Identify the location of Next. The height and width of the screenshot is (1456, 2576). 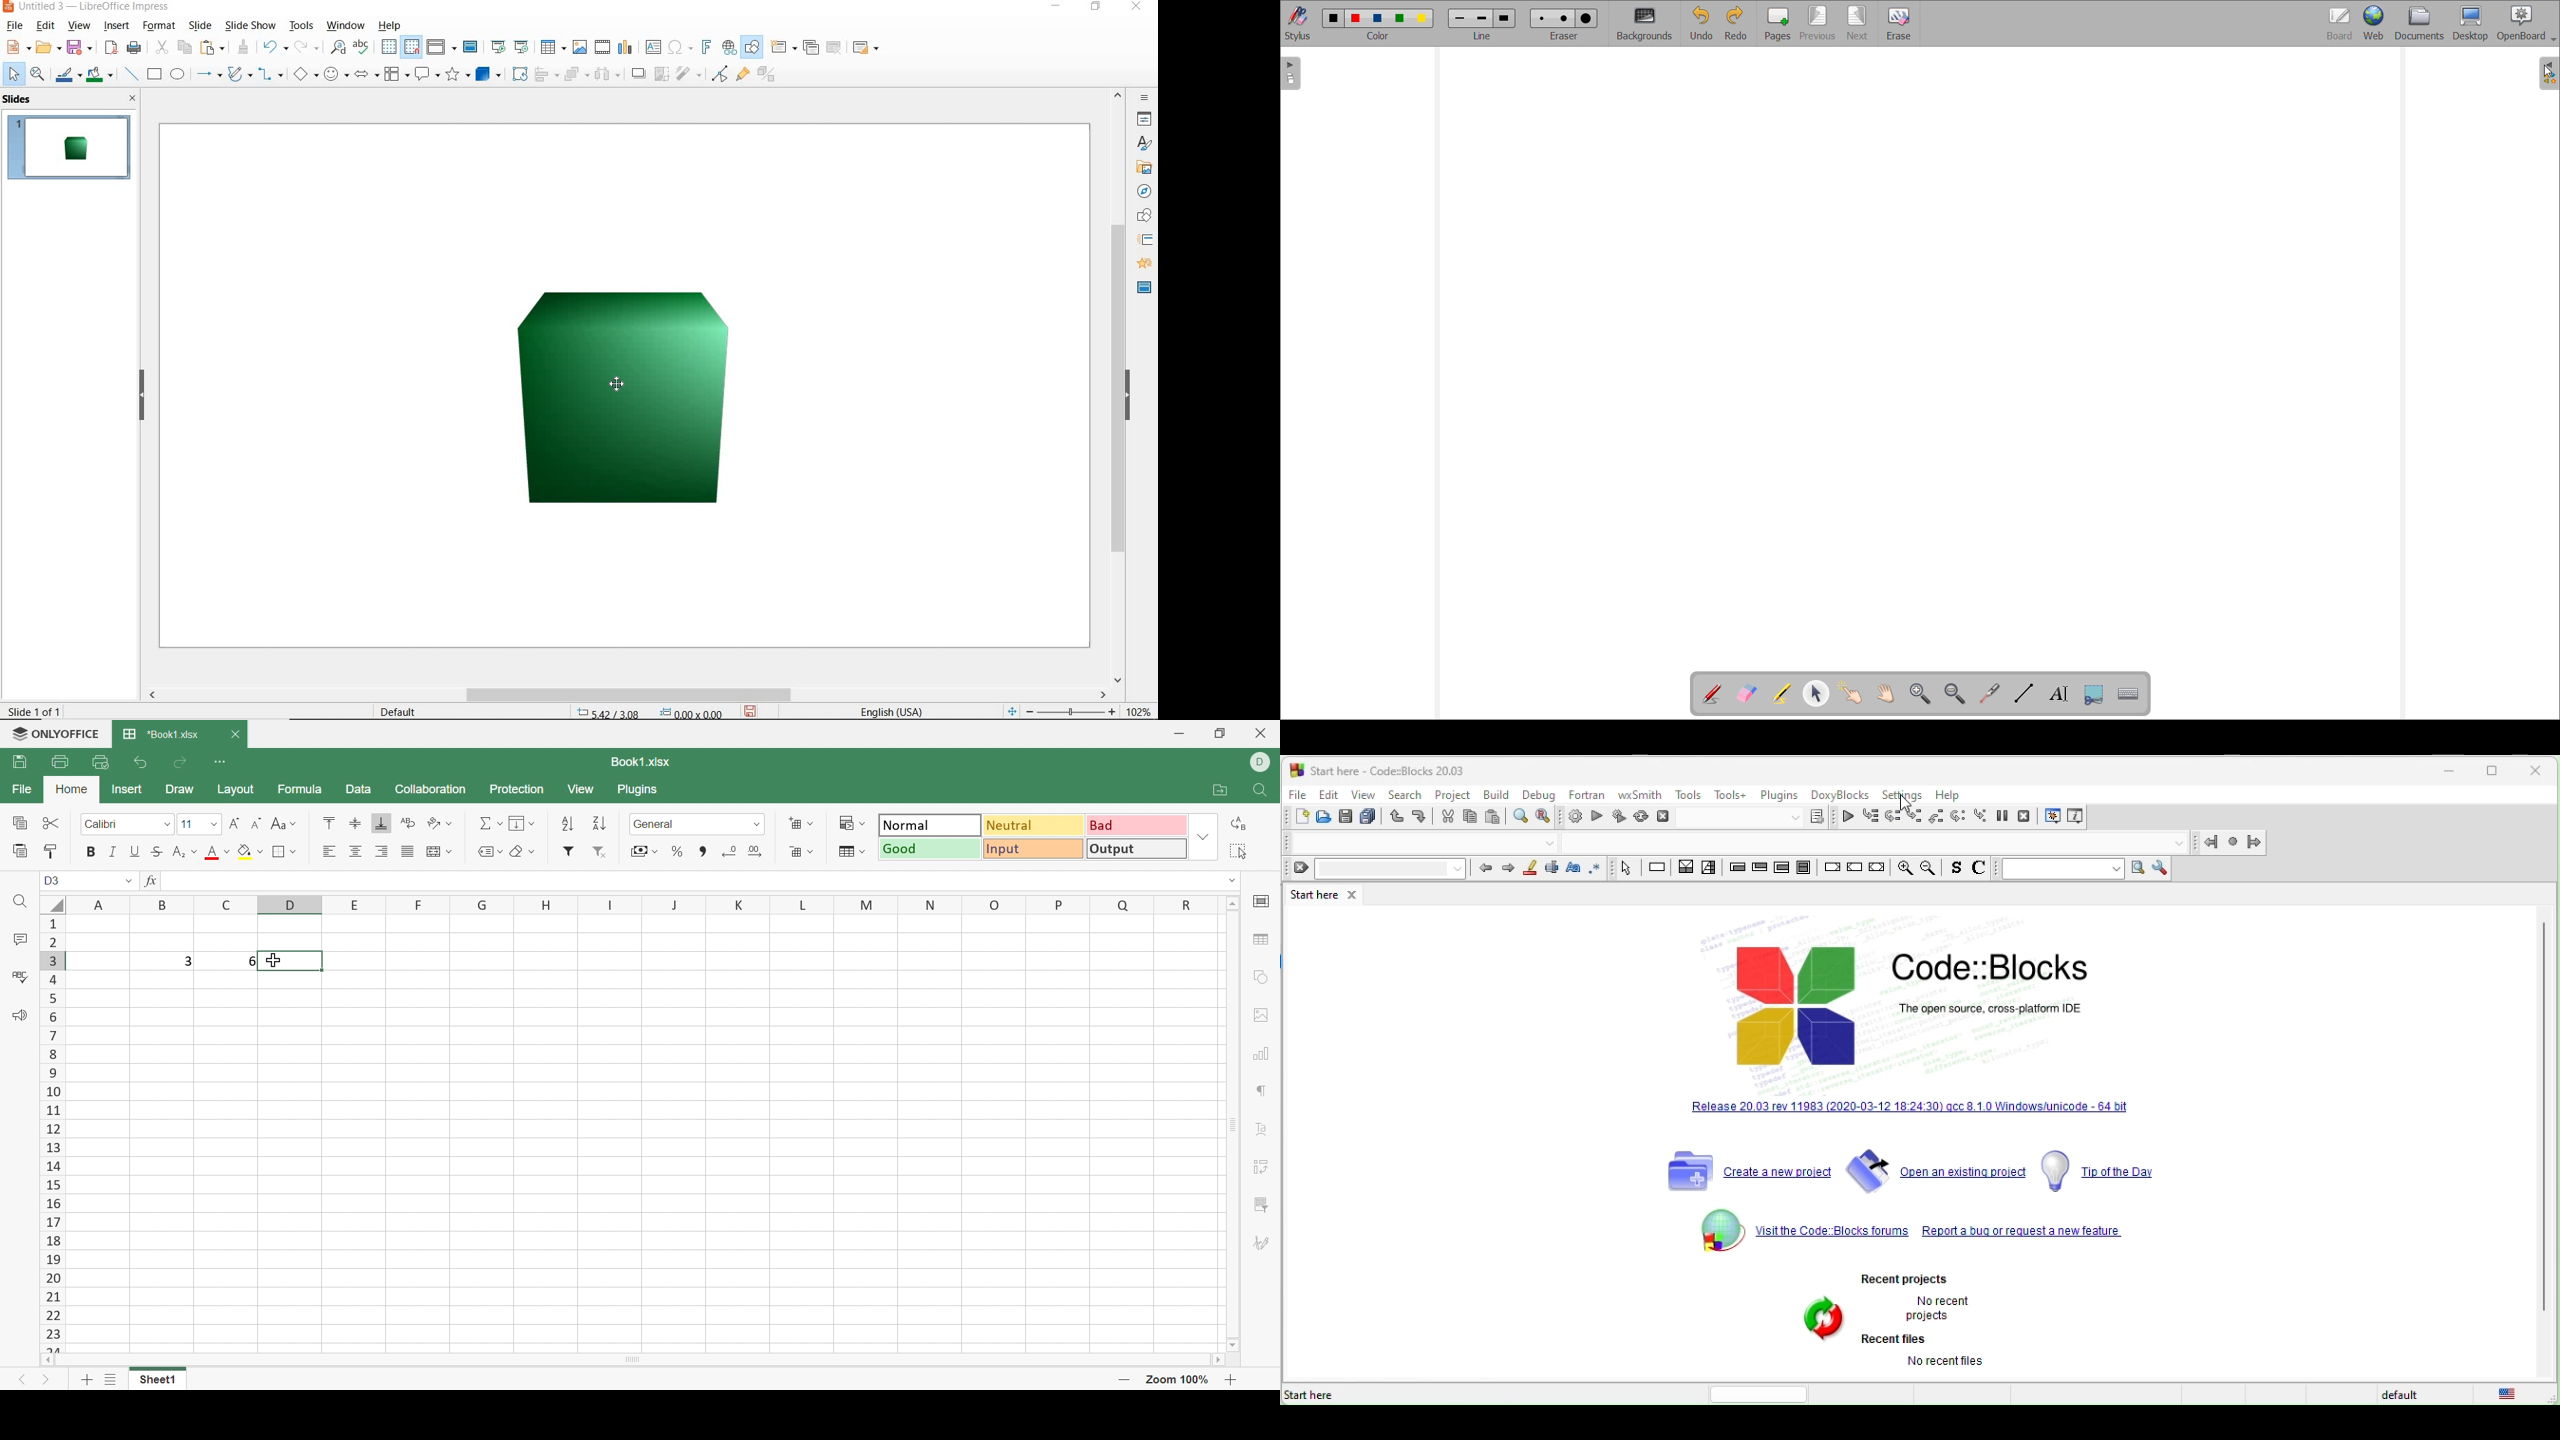
(47, 1381).